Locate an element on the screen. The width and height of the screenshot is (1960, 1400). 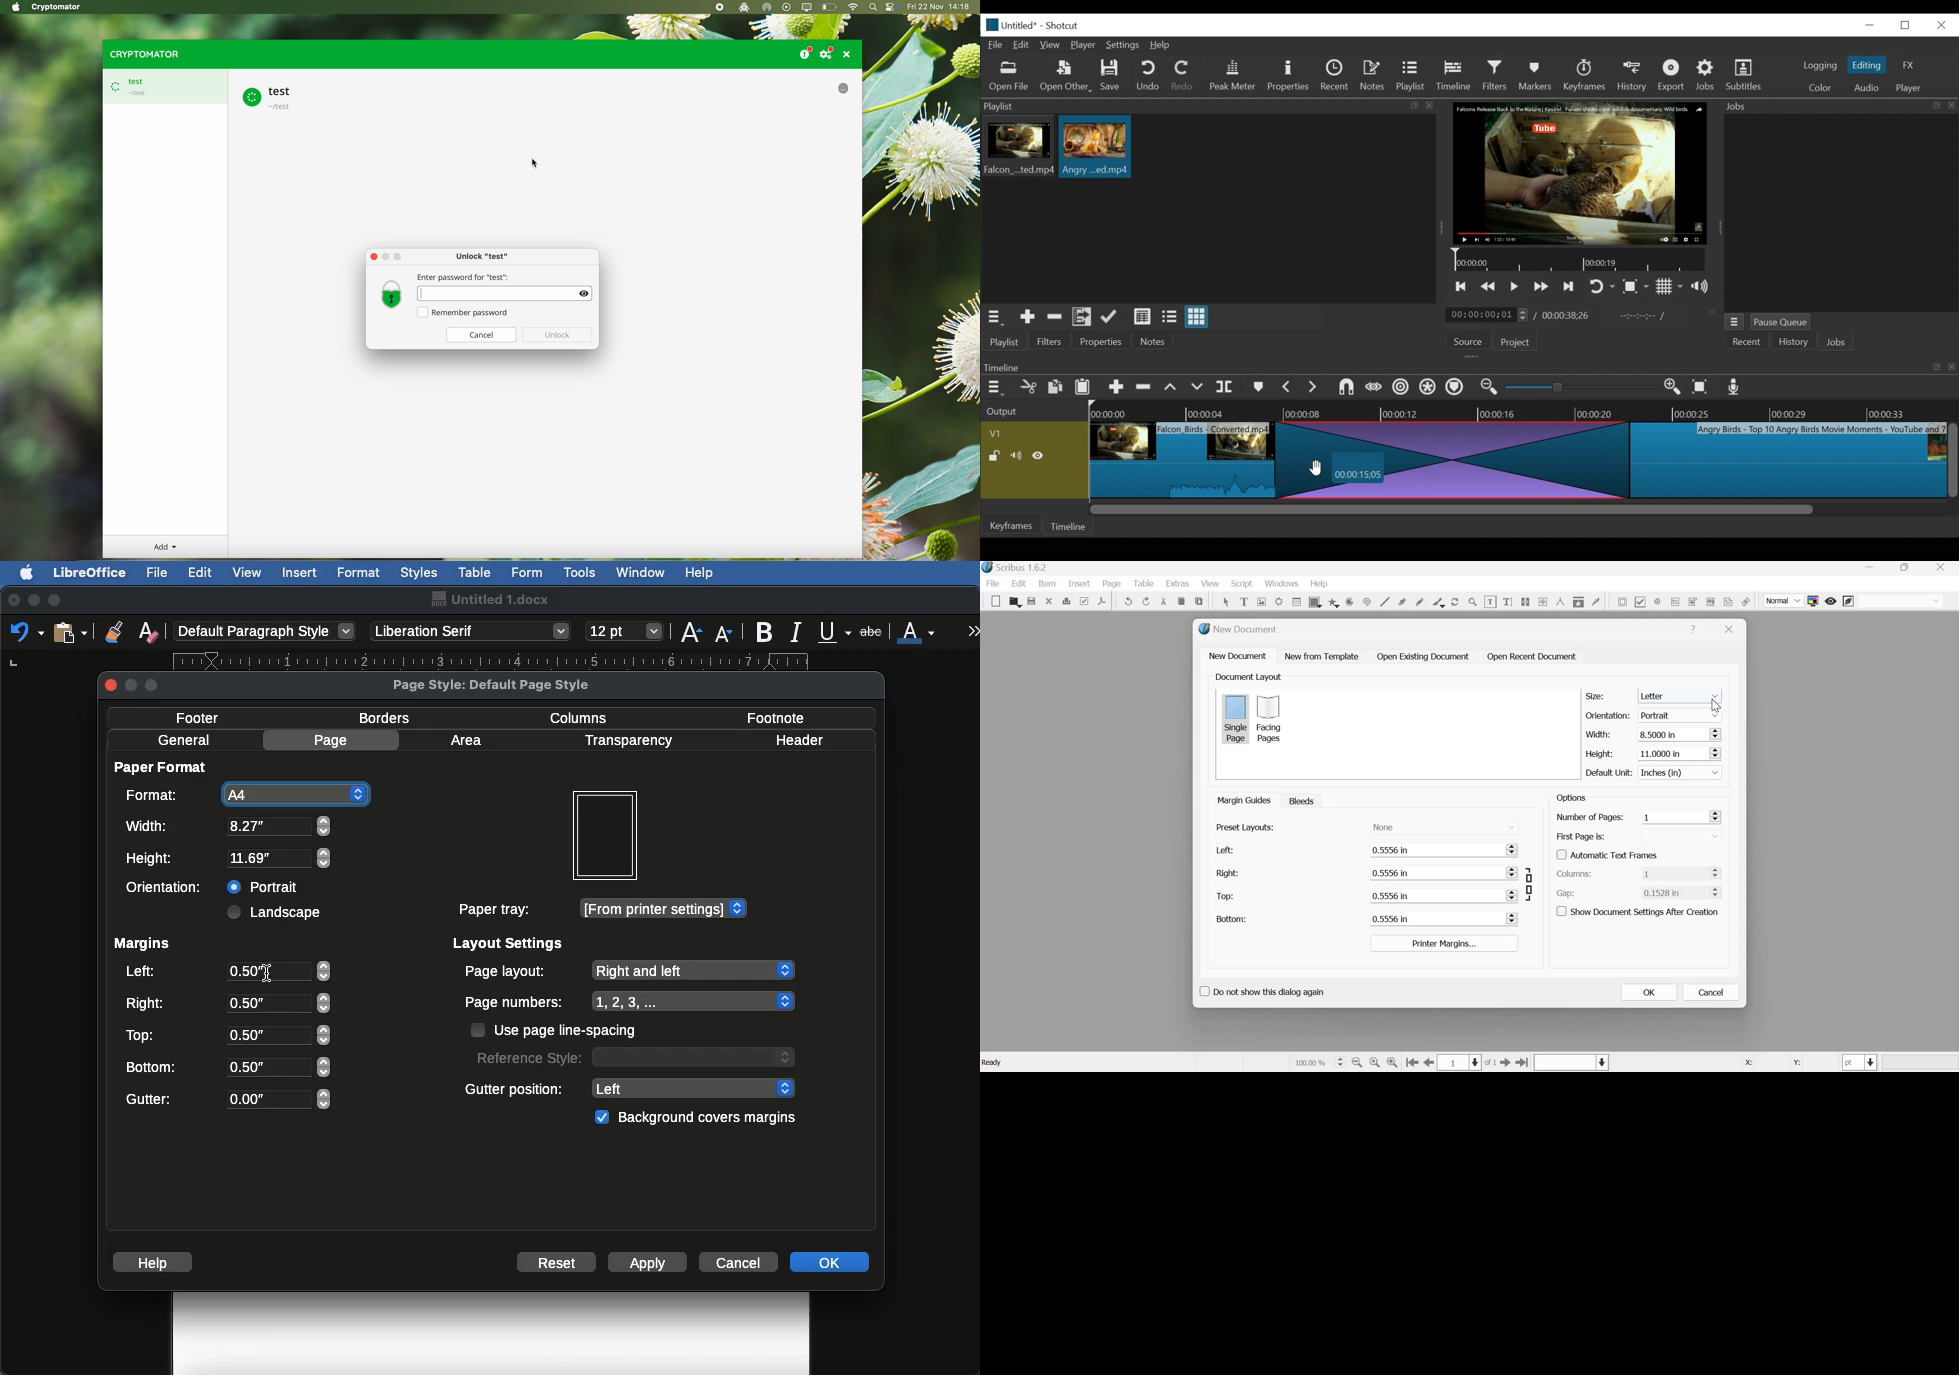
Normal is located at coordinates (1785, 601).